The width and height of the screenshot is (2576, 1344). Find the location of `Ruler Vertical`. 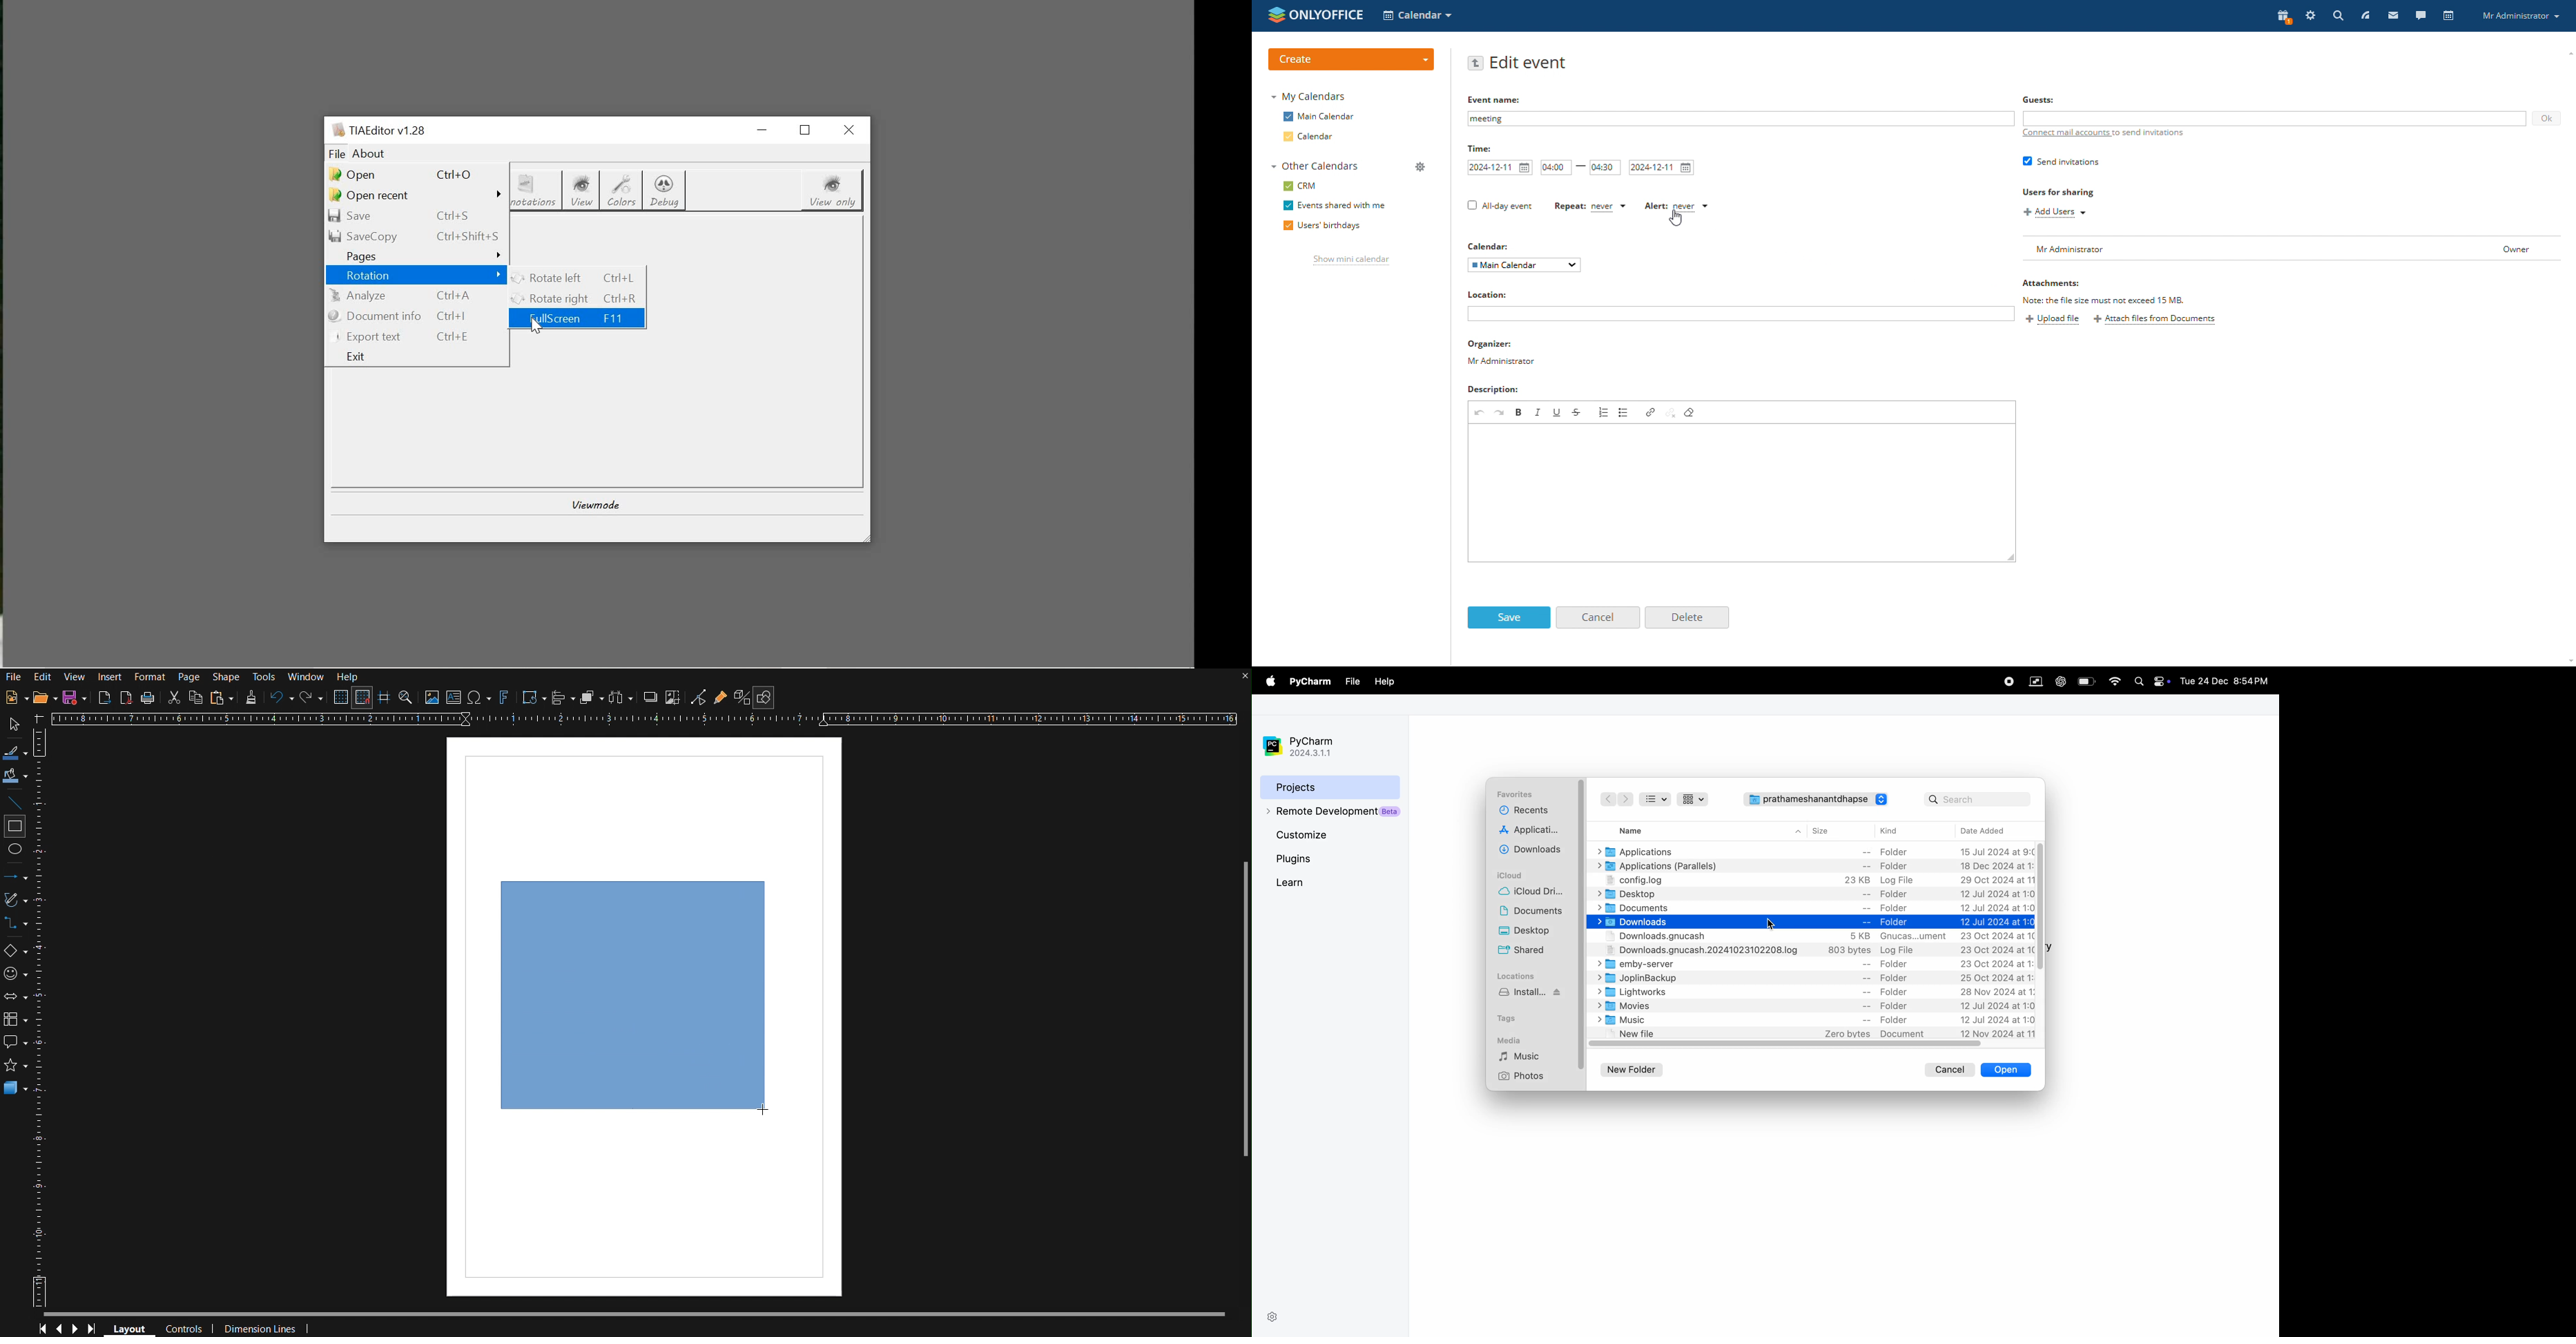

Ruler Vertical is located at coordinates (41, 1016).